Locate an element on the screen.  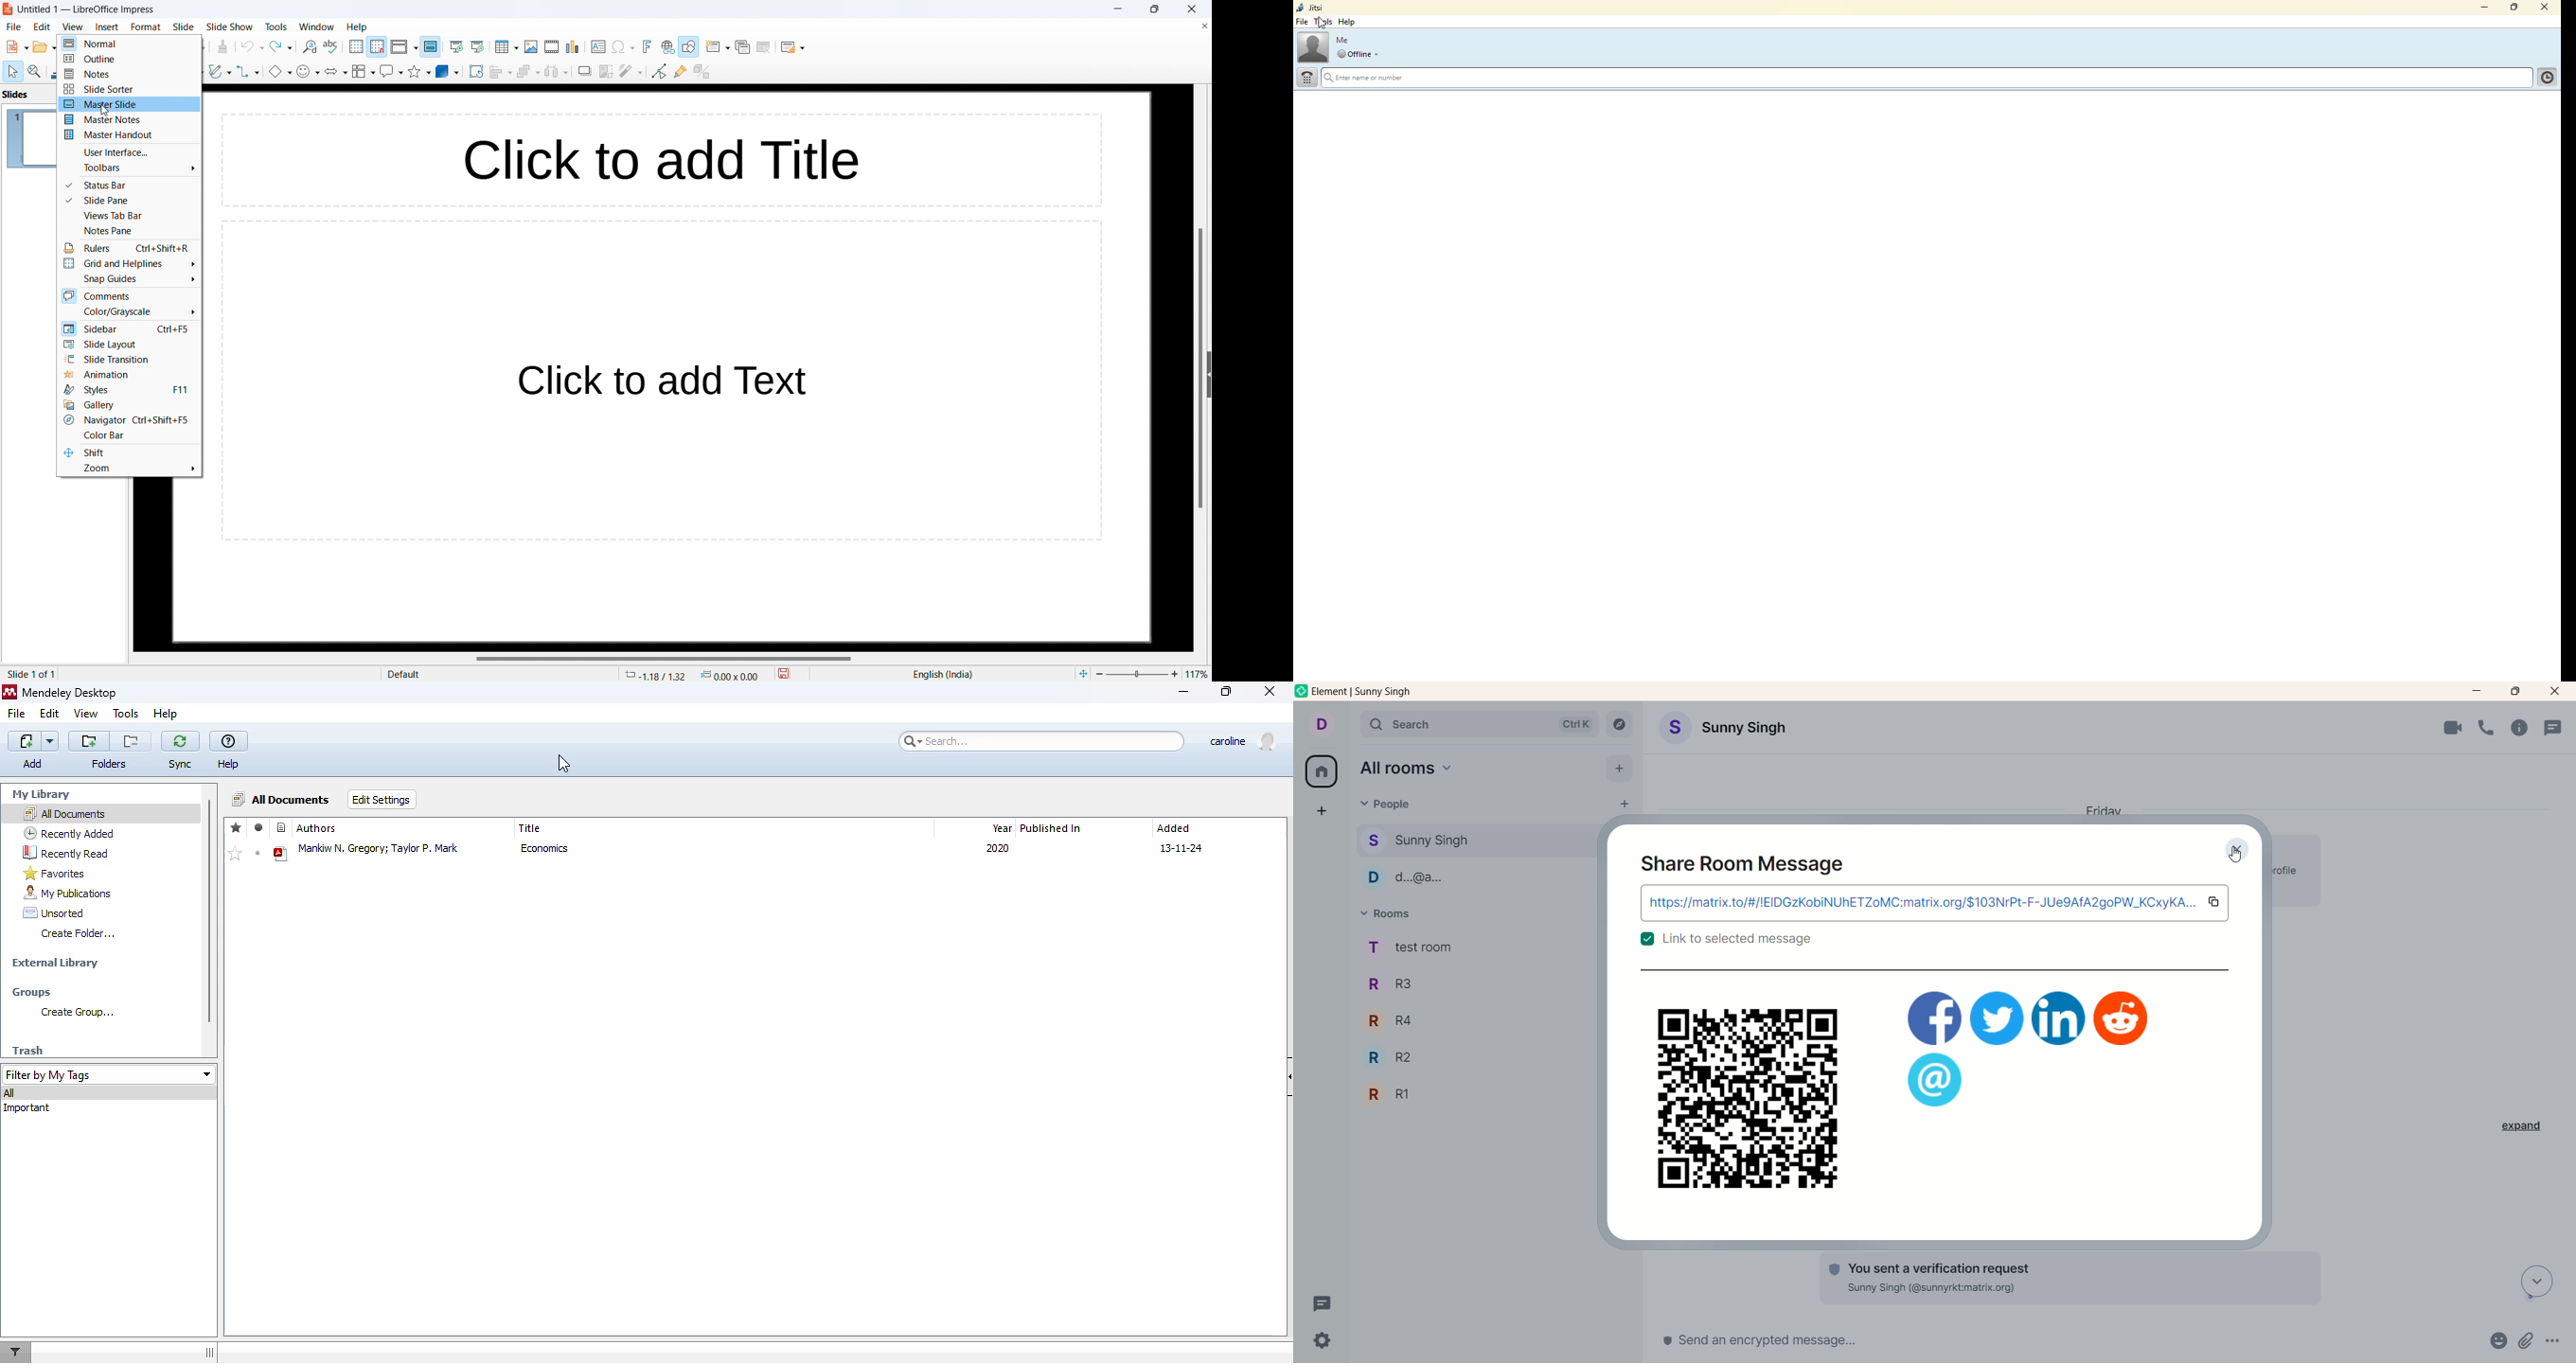
year-2020 is located at coordinates (995, 852).